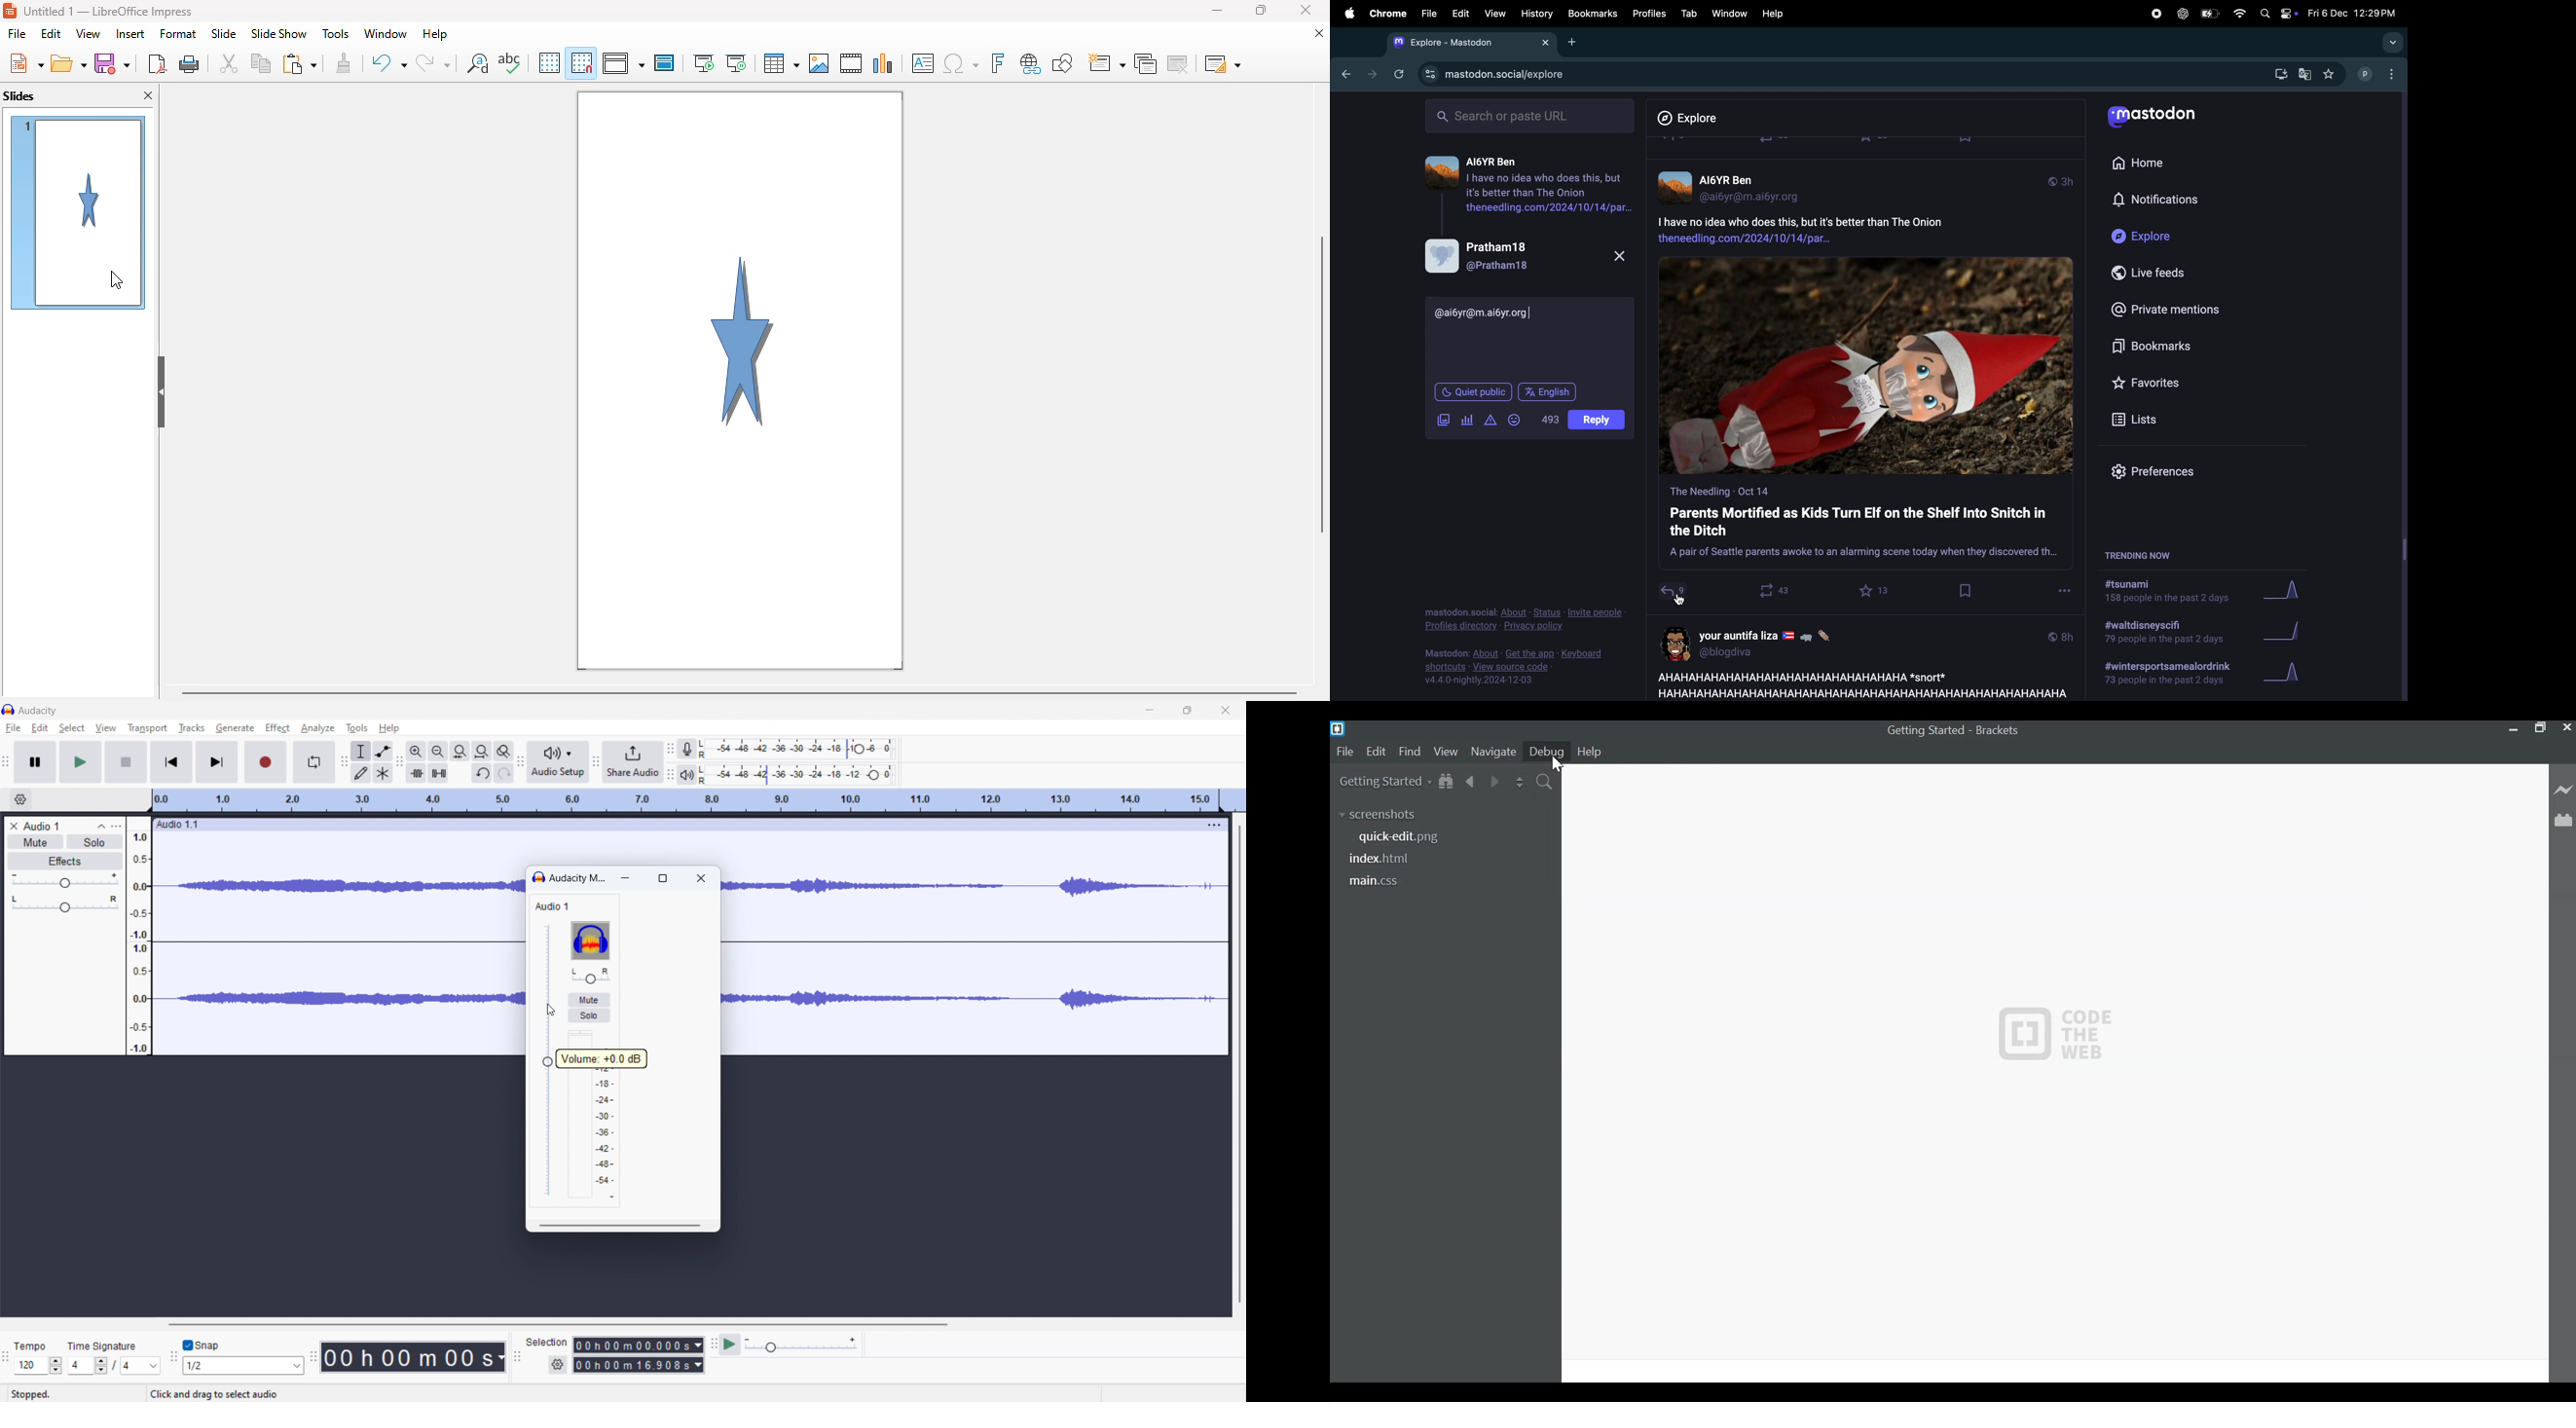 The width and height of the screenshot is (2576, 1428). I want to click on Maximize, so click(2540, 730).